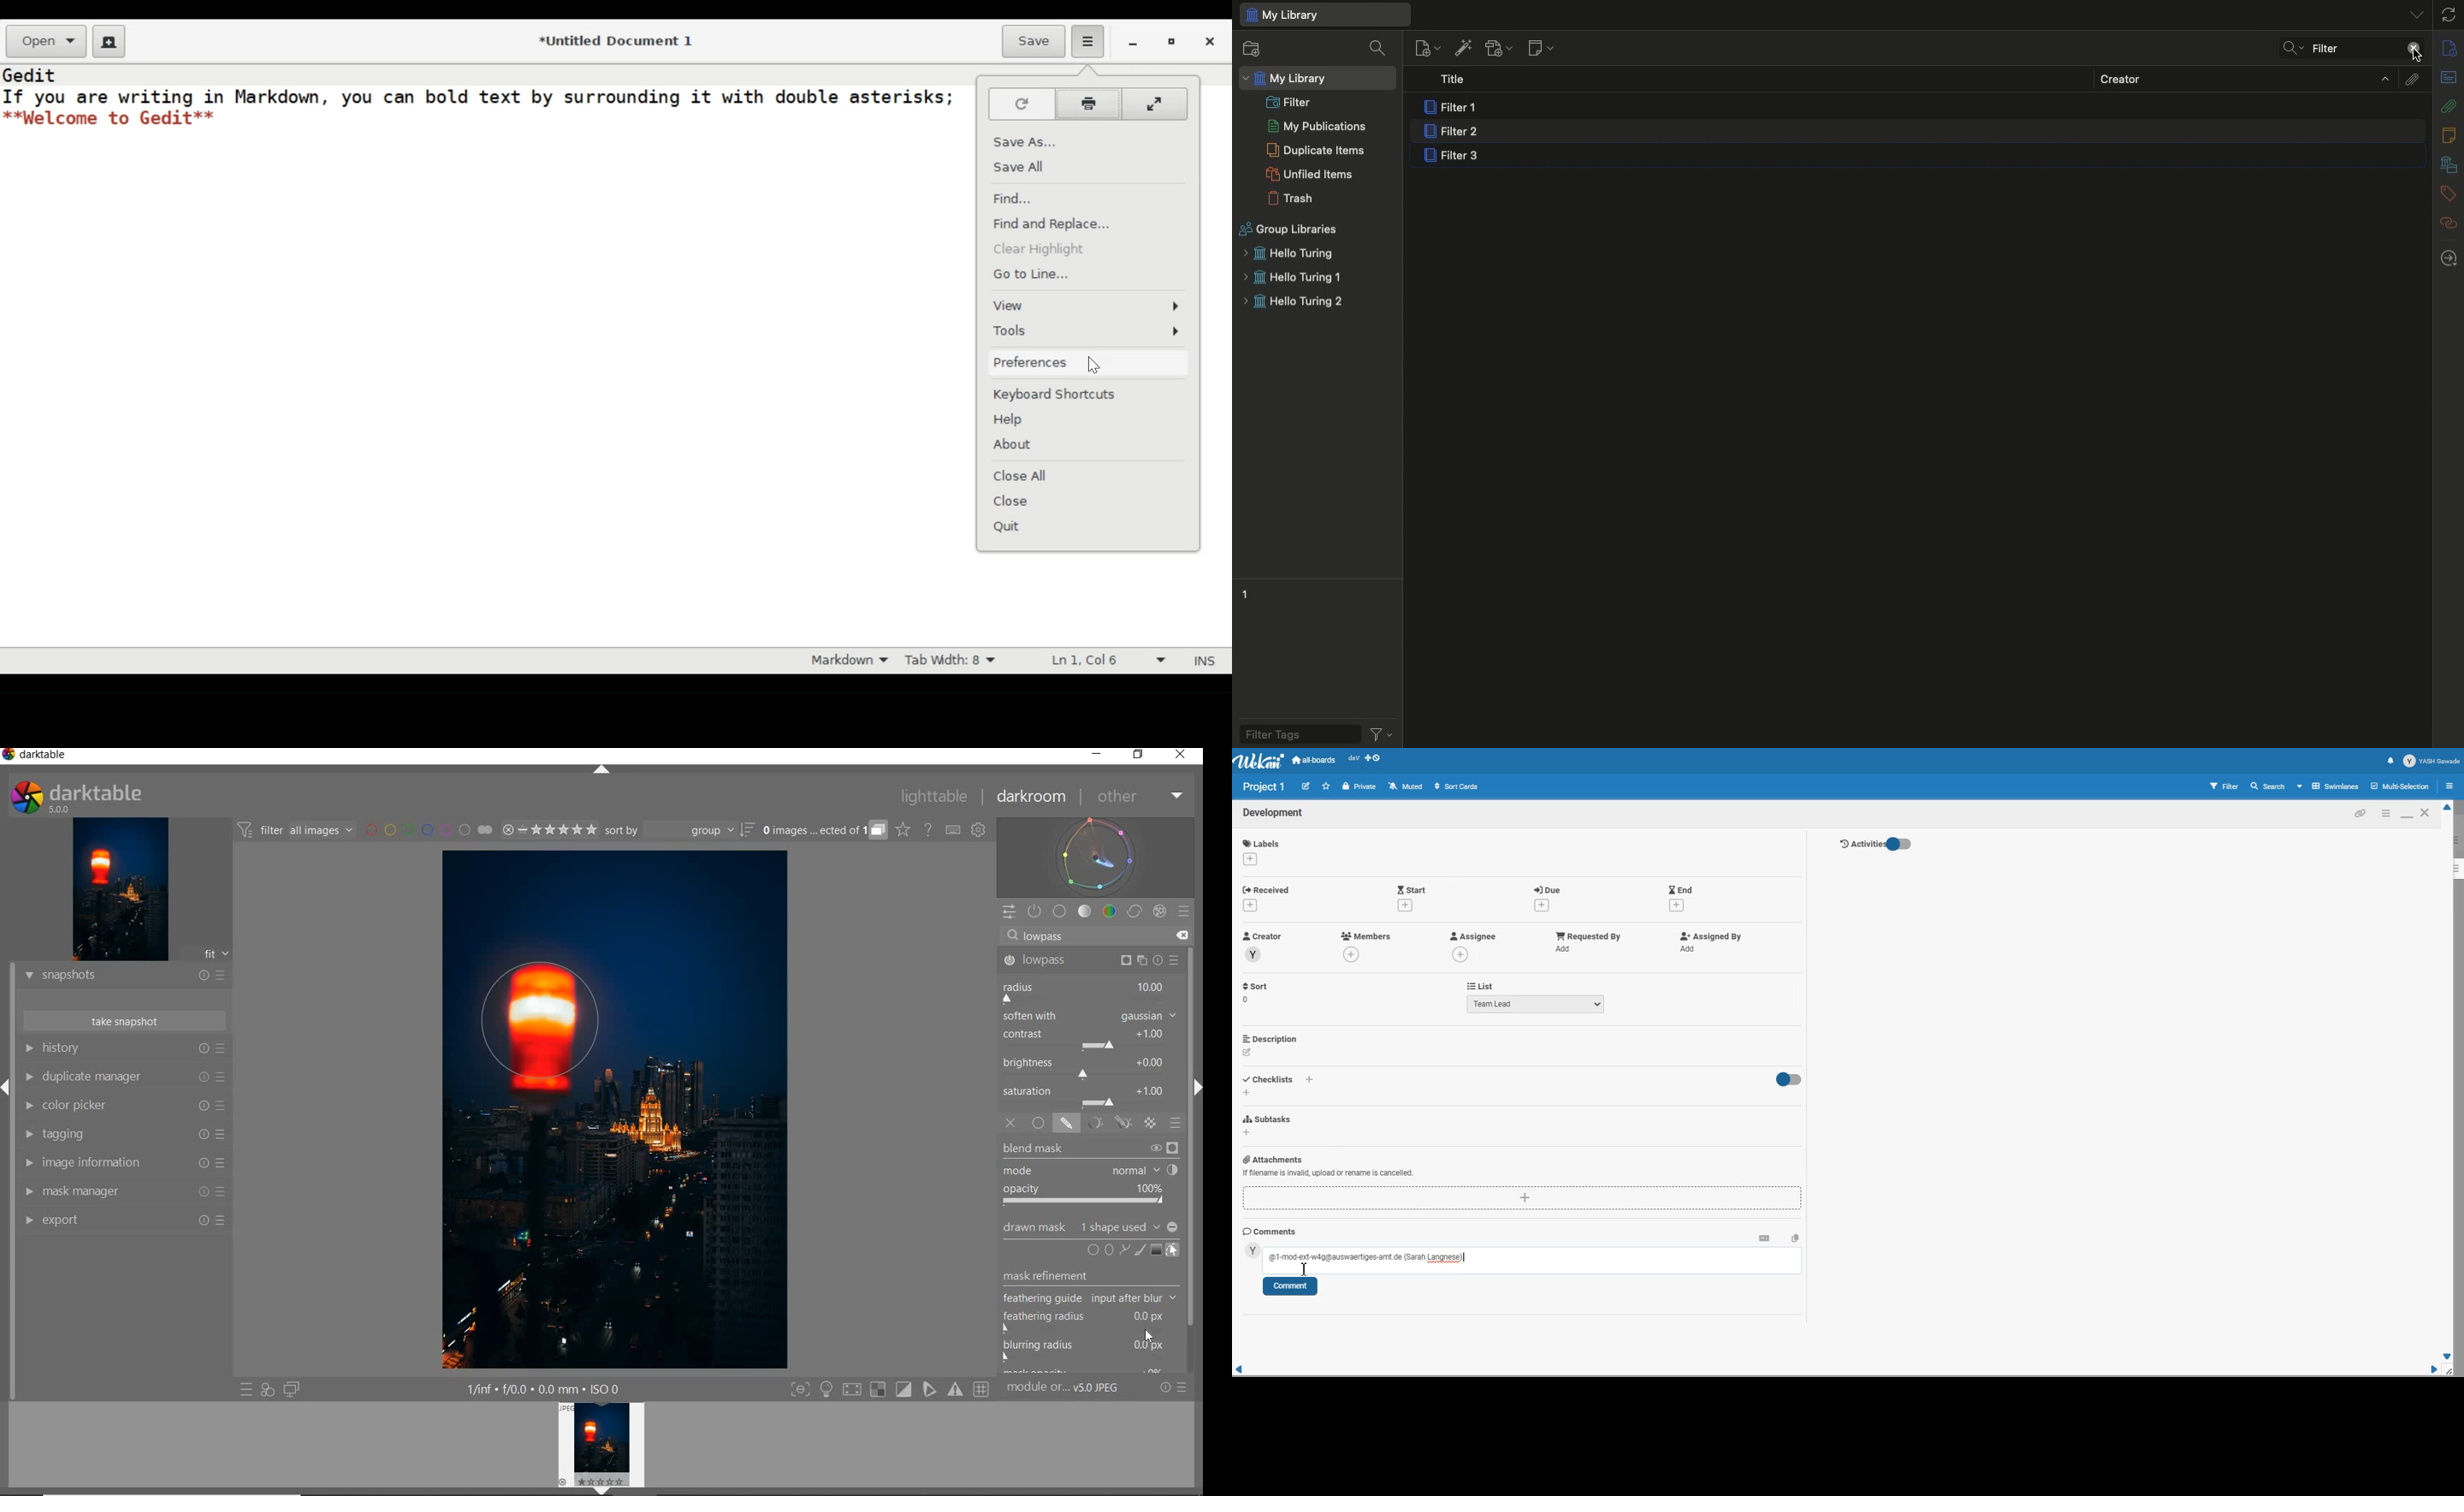 The width and height of the screenshot is (2464, 1512). What do you see at coordinates (678, 832) in the screenshot?
I see `SORT` at bounding box center [678, 832].